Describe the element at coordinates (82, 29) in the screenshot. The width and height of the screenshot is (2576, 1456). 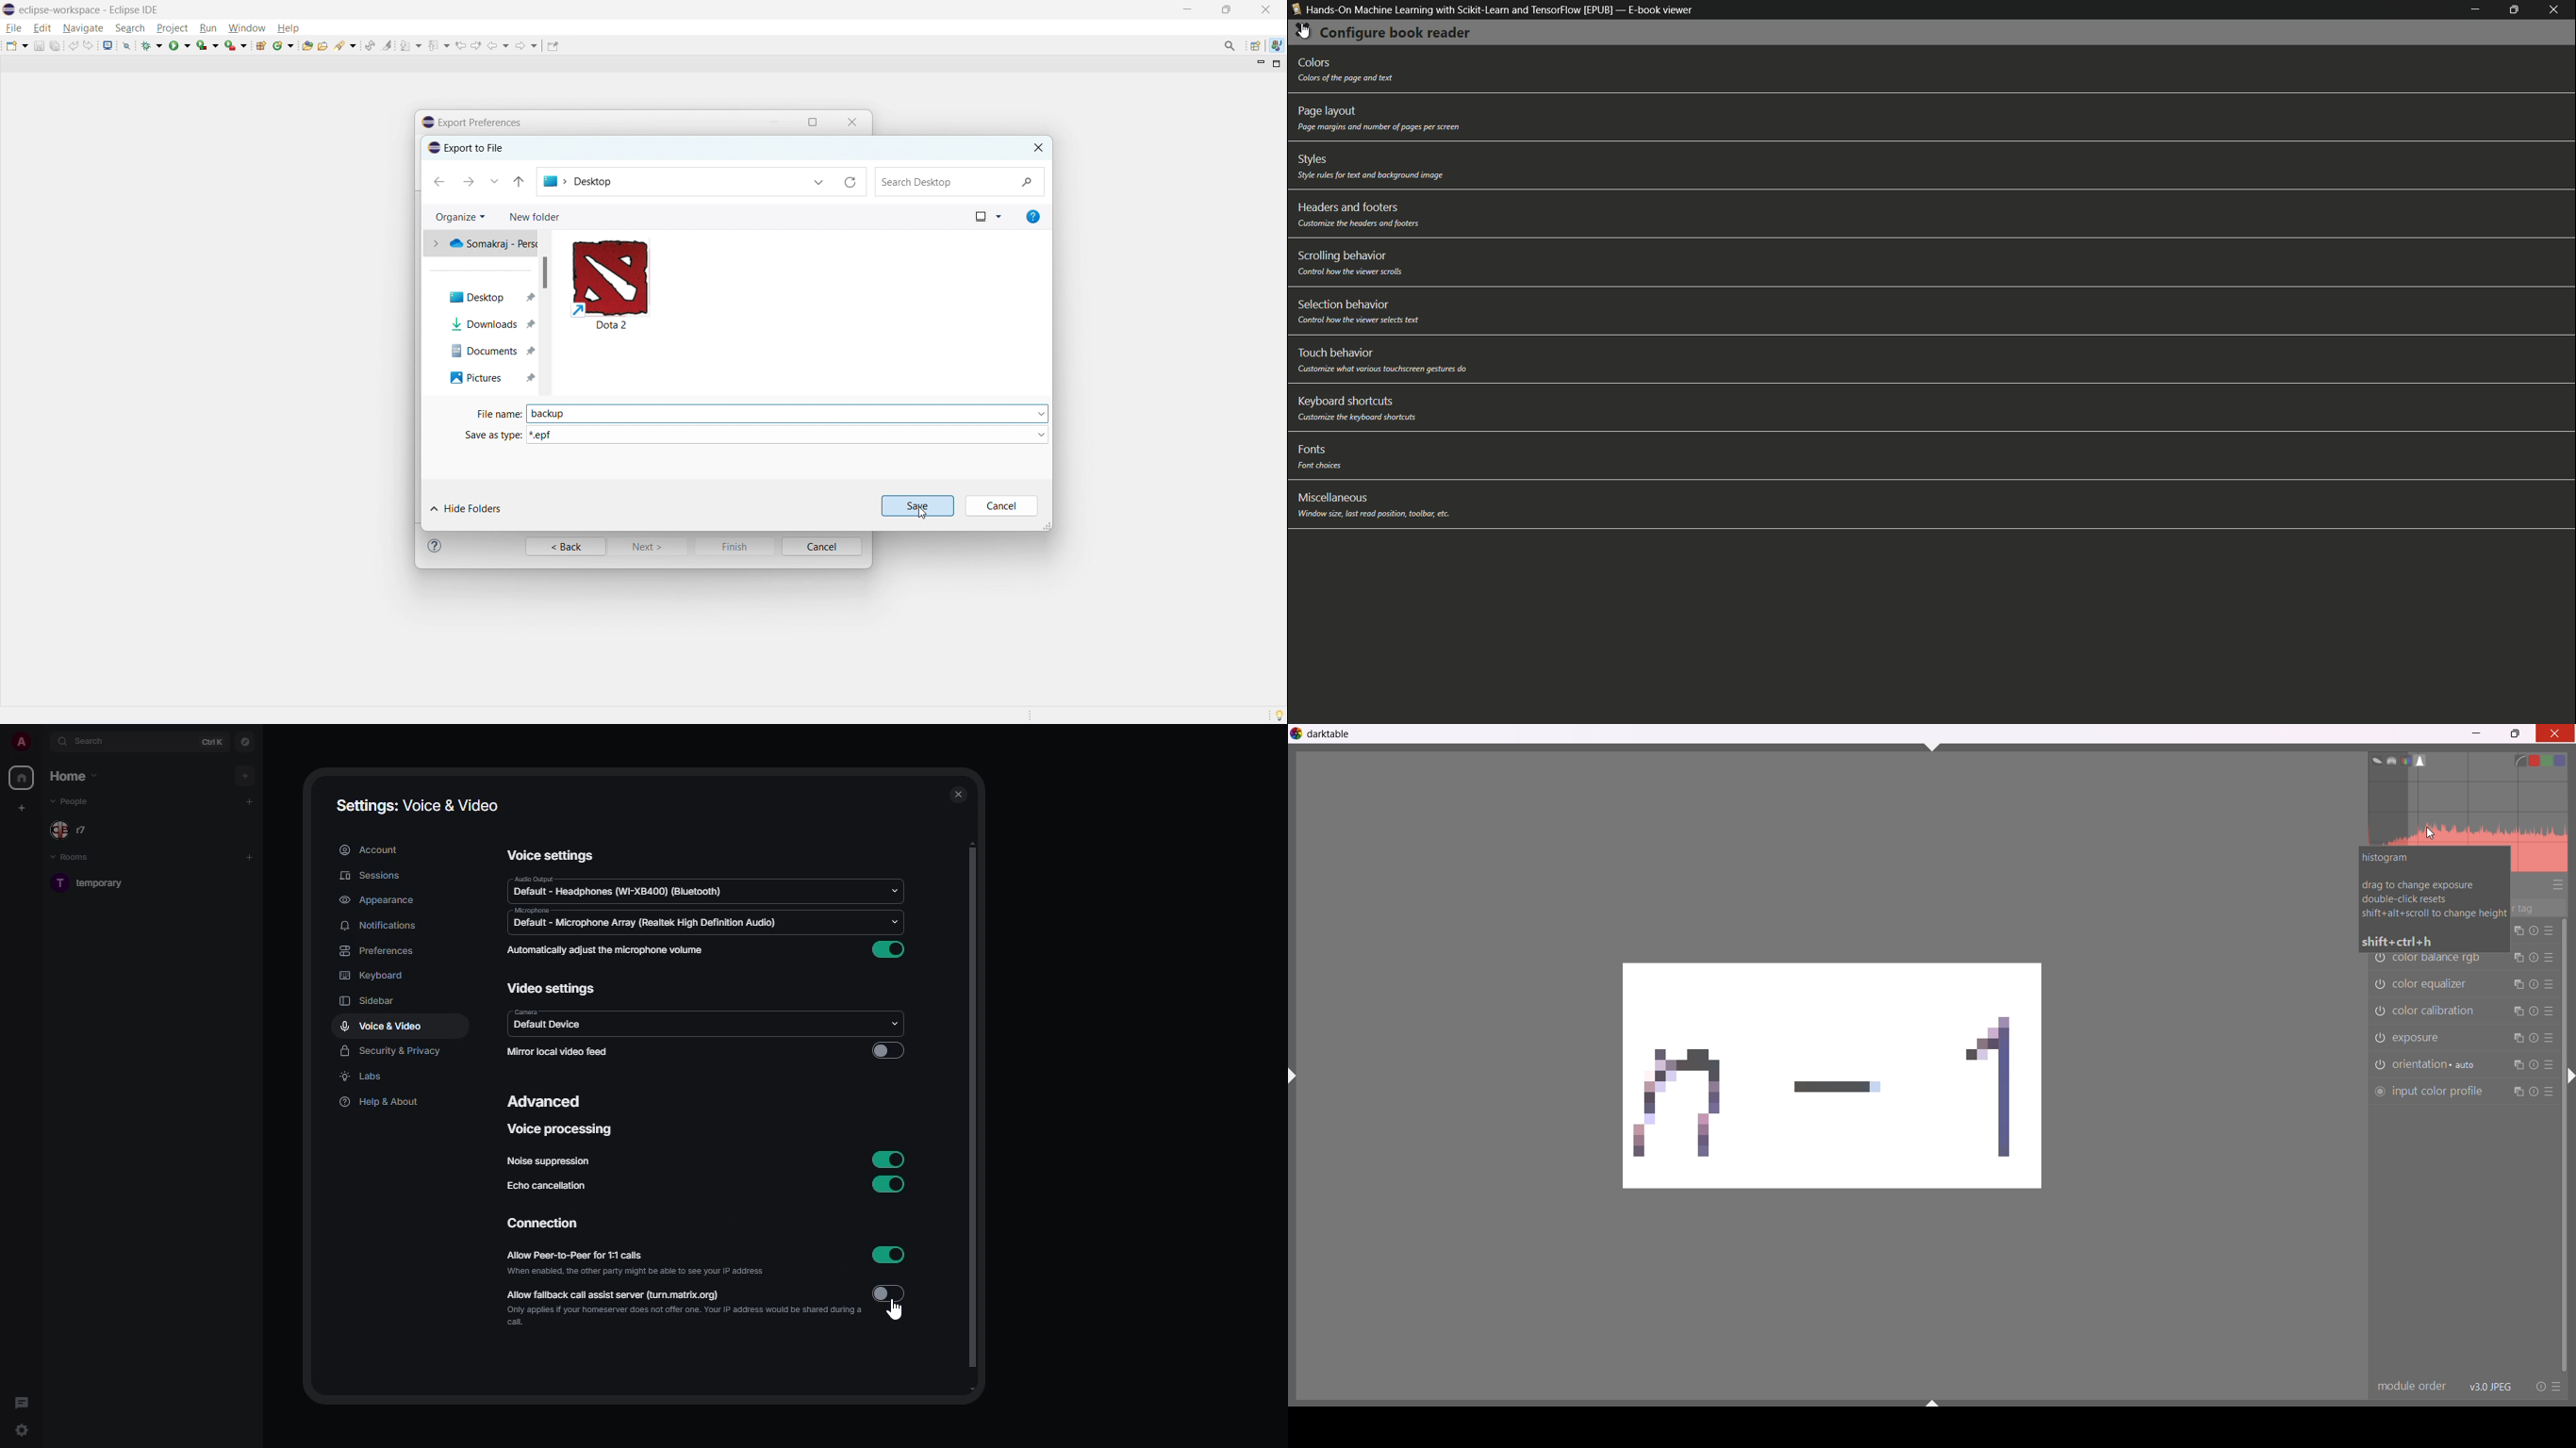
I see `navigate` at that location.